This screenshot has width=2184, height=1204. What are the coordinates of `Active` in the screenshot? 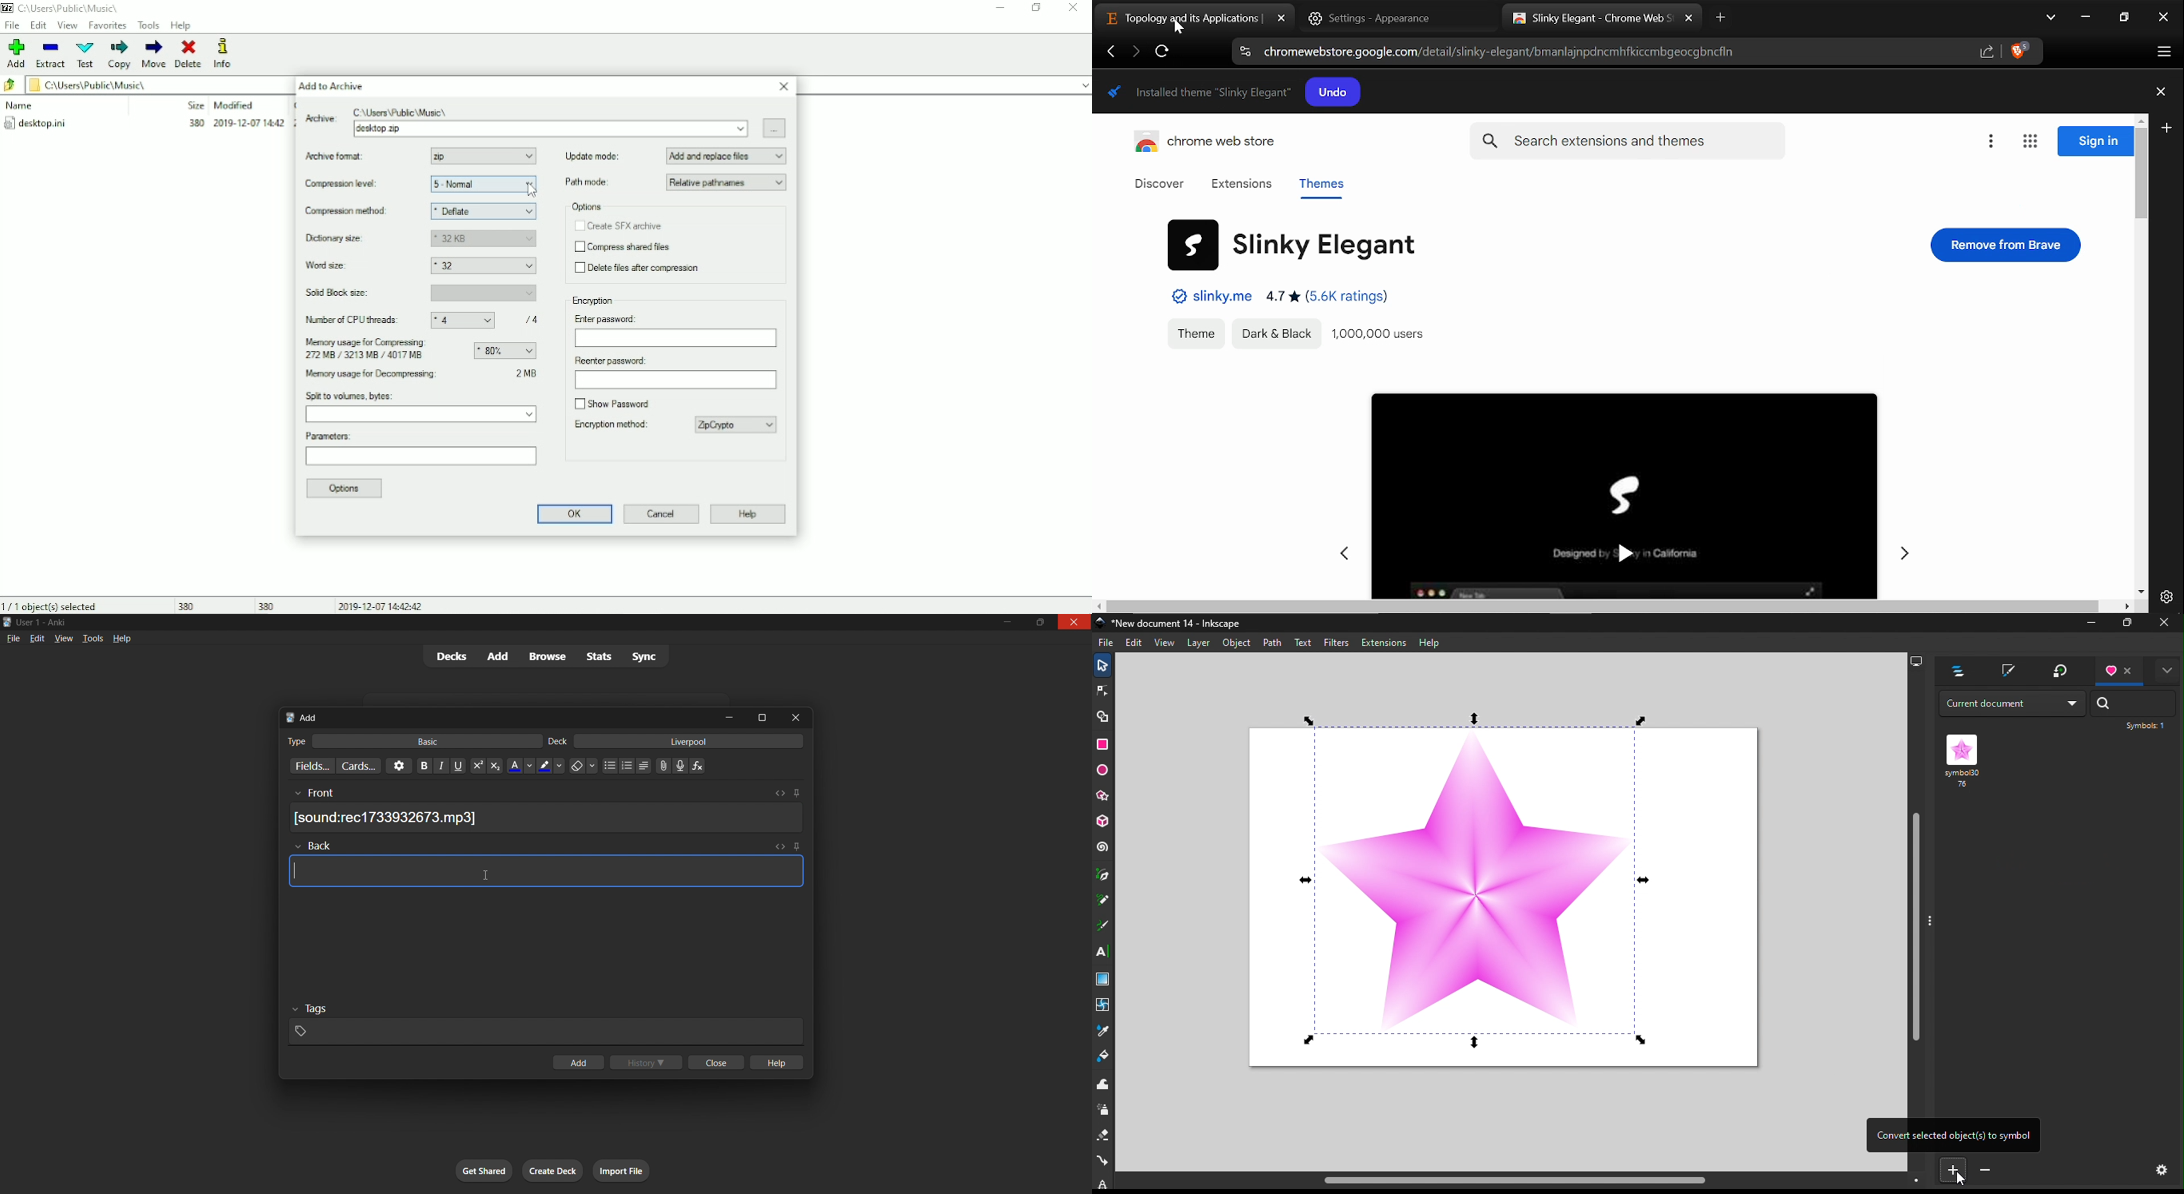 It's located at (320, 117).